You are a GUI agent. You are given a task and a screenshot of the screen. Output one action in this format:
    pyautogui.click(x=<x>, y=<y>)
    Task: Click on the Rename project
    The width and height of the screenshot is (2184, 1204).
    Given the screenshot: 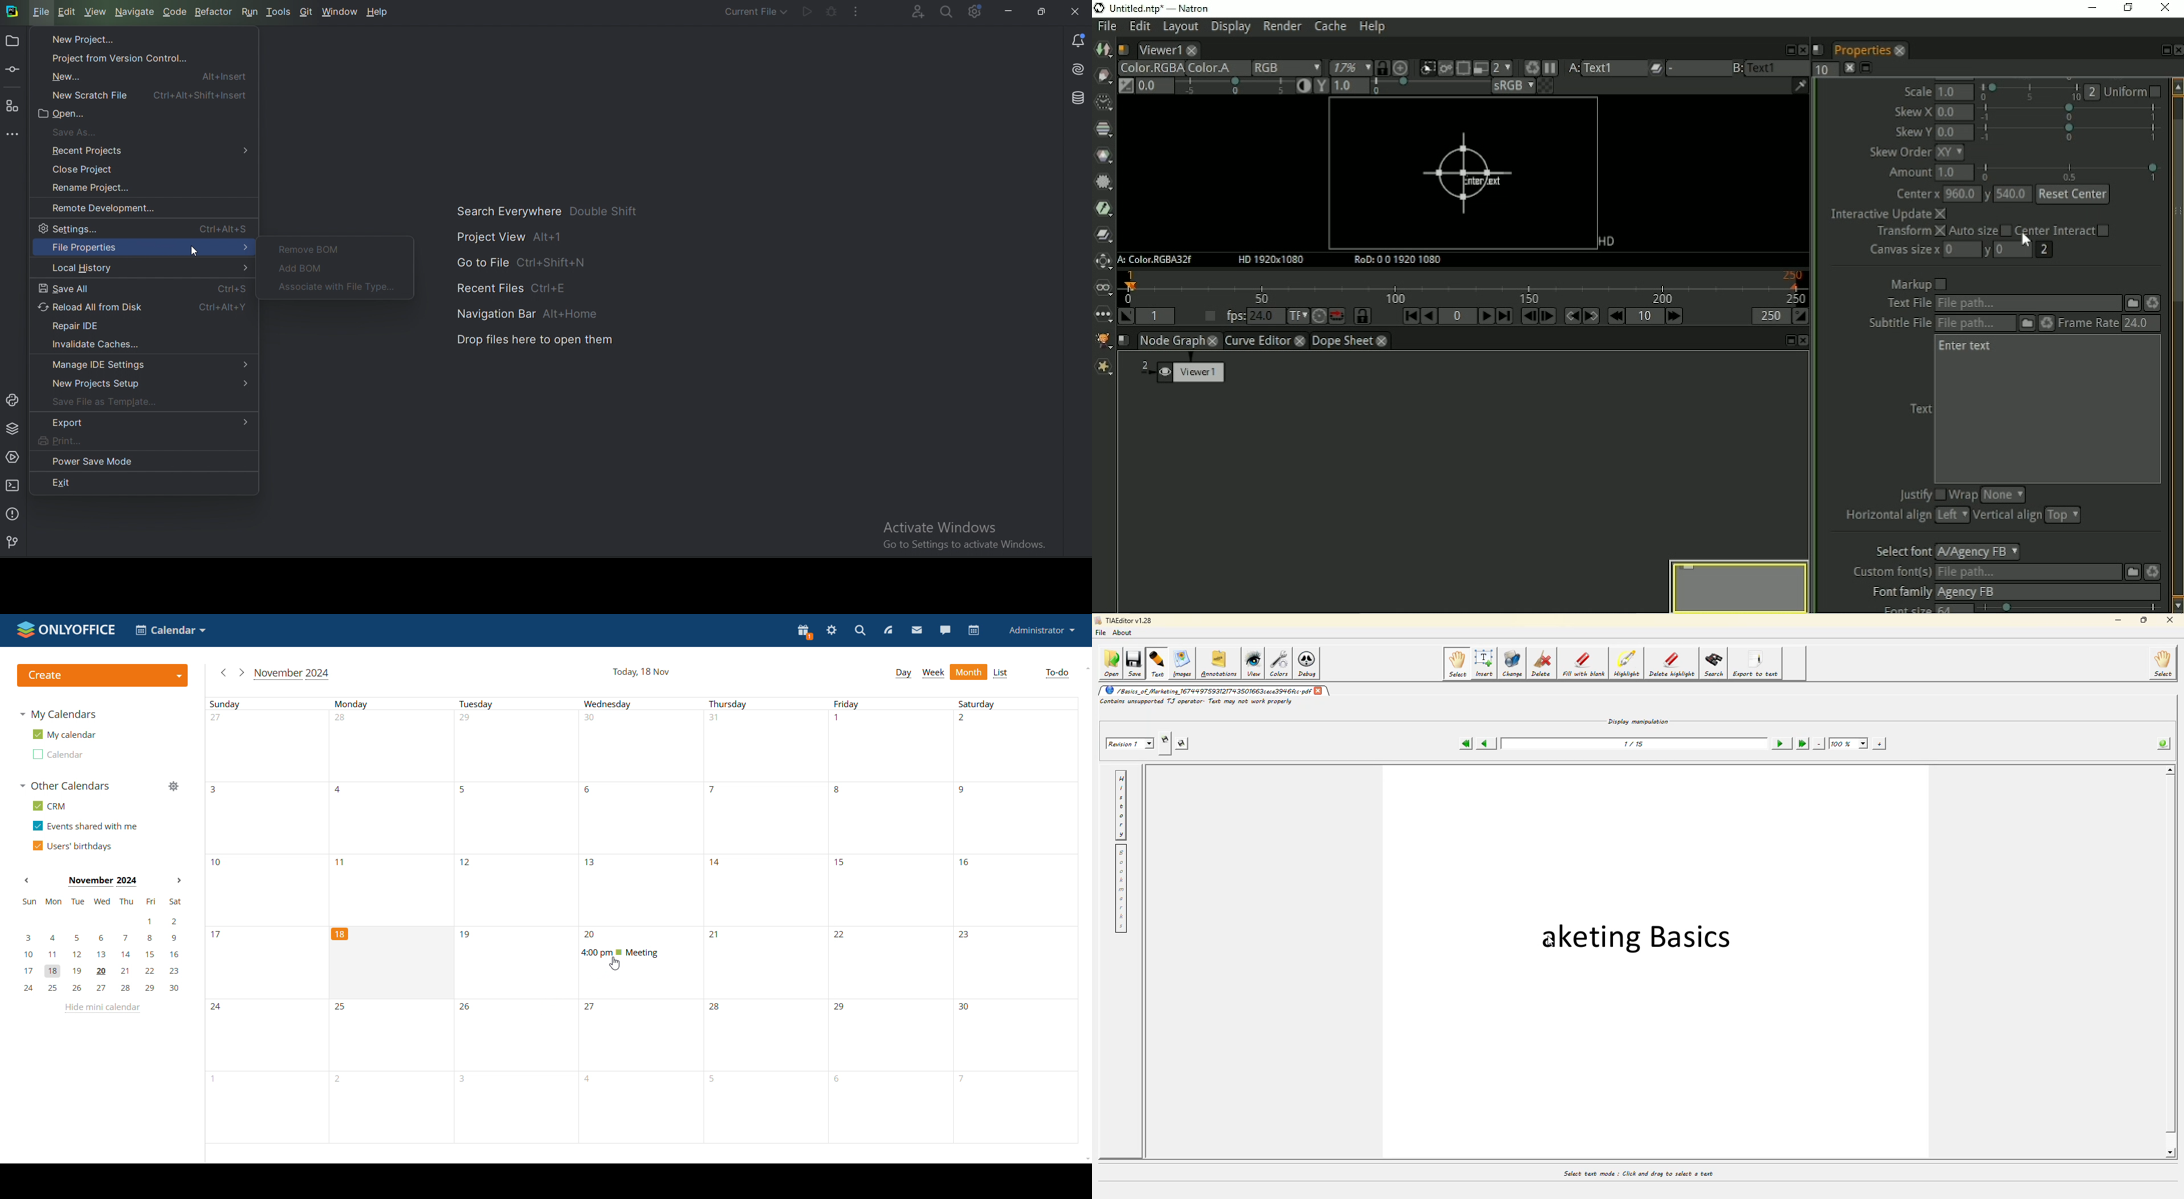 What is the action you would take?
    pyautogui.click(x=100, y=189)
    